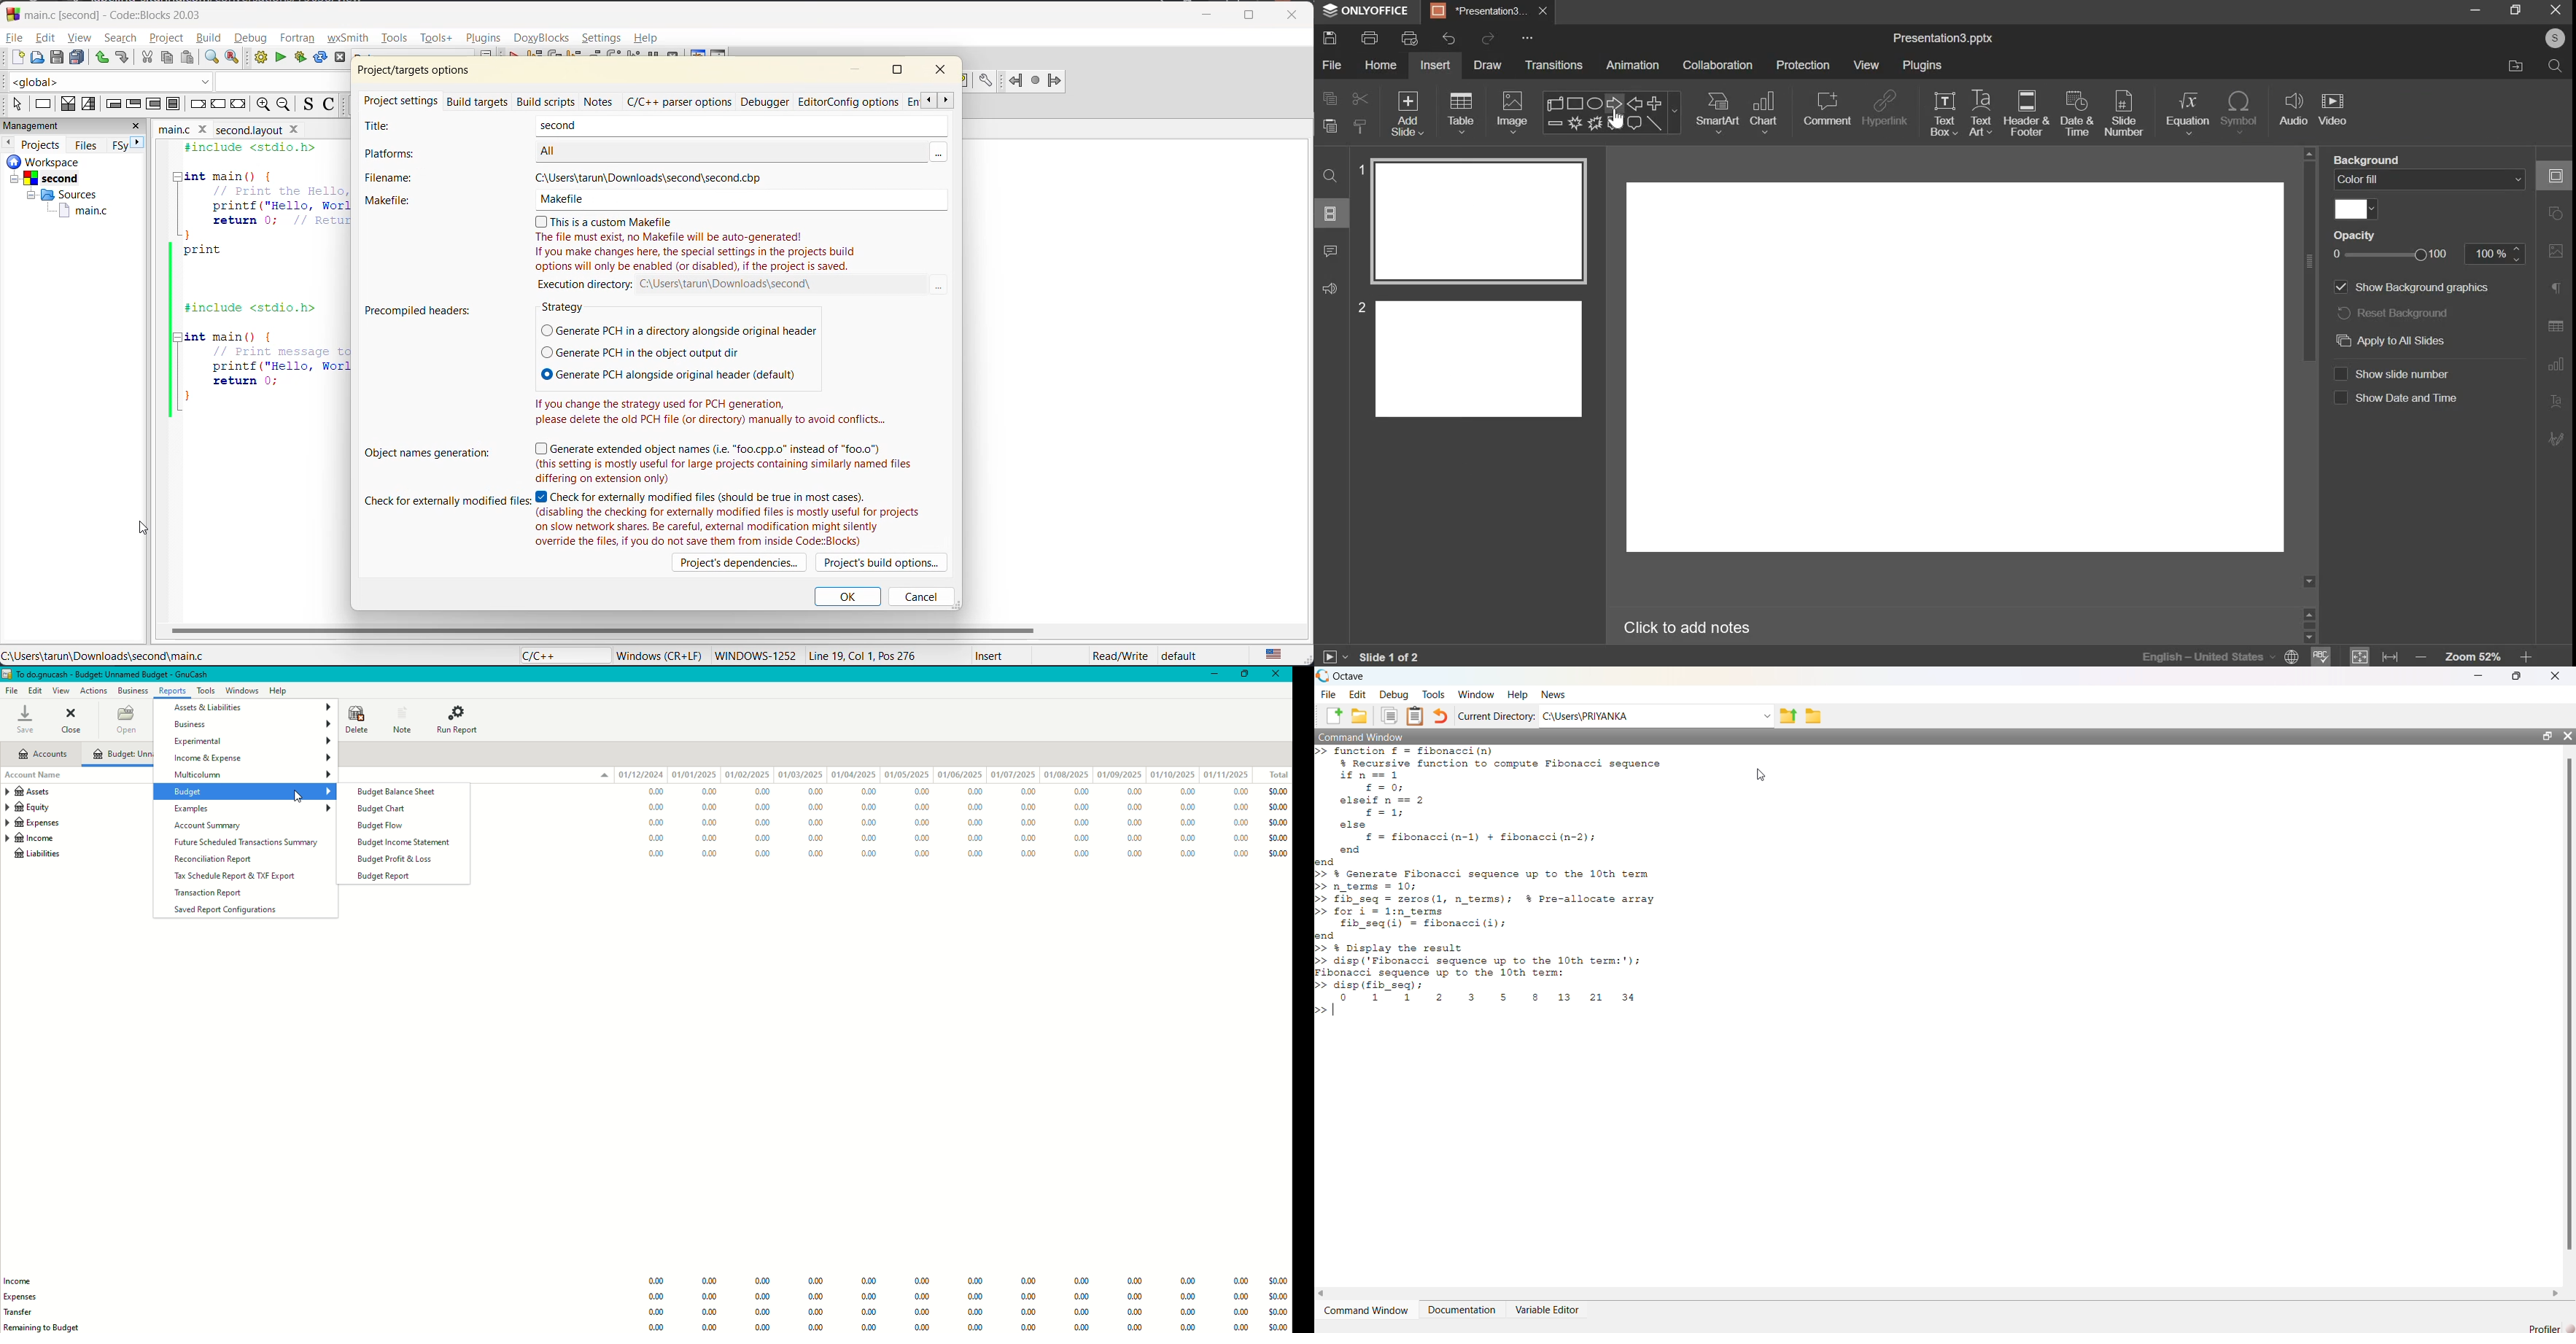 Image resolution: width=2576 pixels, height=1344 pixels. I want to click on >> function £ = fibonacci(n)
% Recursive function to compute Fibonacci sequence
ifn==1
£=0;
elseif n == 2
£=1;
else
£ = fibonacci(n-1) + fibonacci(n-2);
end
end
>> % Generate Fibonacci sequence up to the 10th term
>> n_terms = 10;
>> £ib_seq = zeros(1, n_terms); % Pre-allocate array
>> for i = 1:n_terms
f£ib_seq(i) = fibonacci (i);
end
>> % Display the result
>> disp (Fibonacci sequence up to the 10th term:');
Fibonacci sequence up to the 10th term:
>> disp (fib_seq) ;
co 1 1 2 3 5s 8 13 21 34
>> |, so click(1517, 887).